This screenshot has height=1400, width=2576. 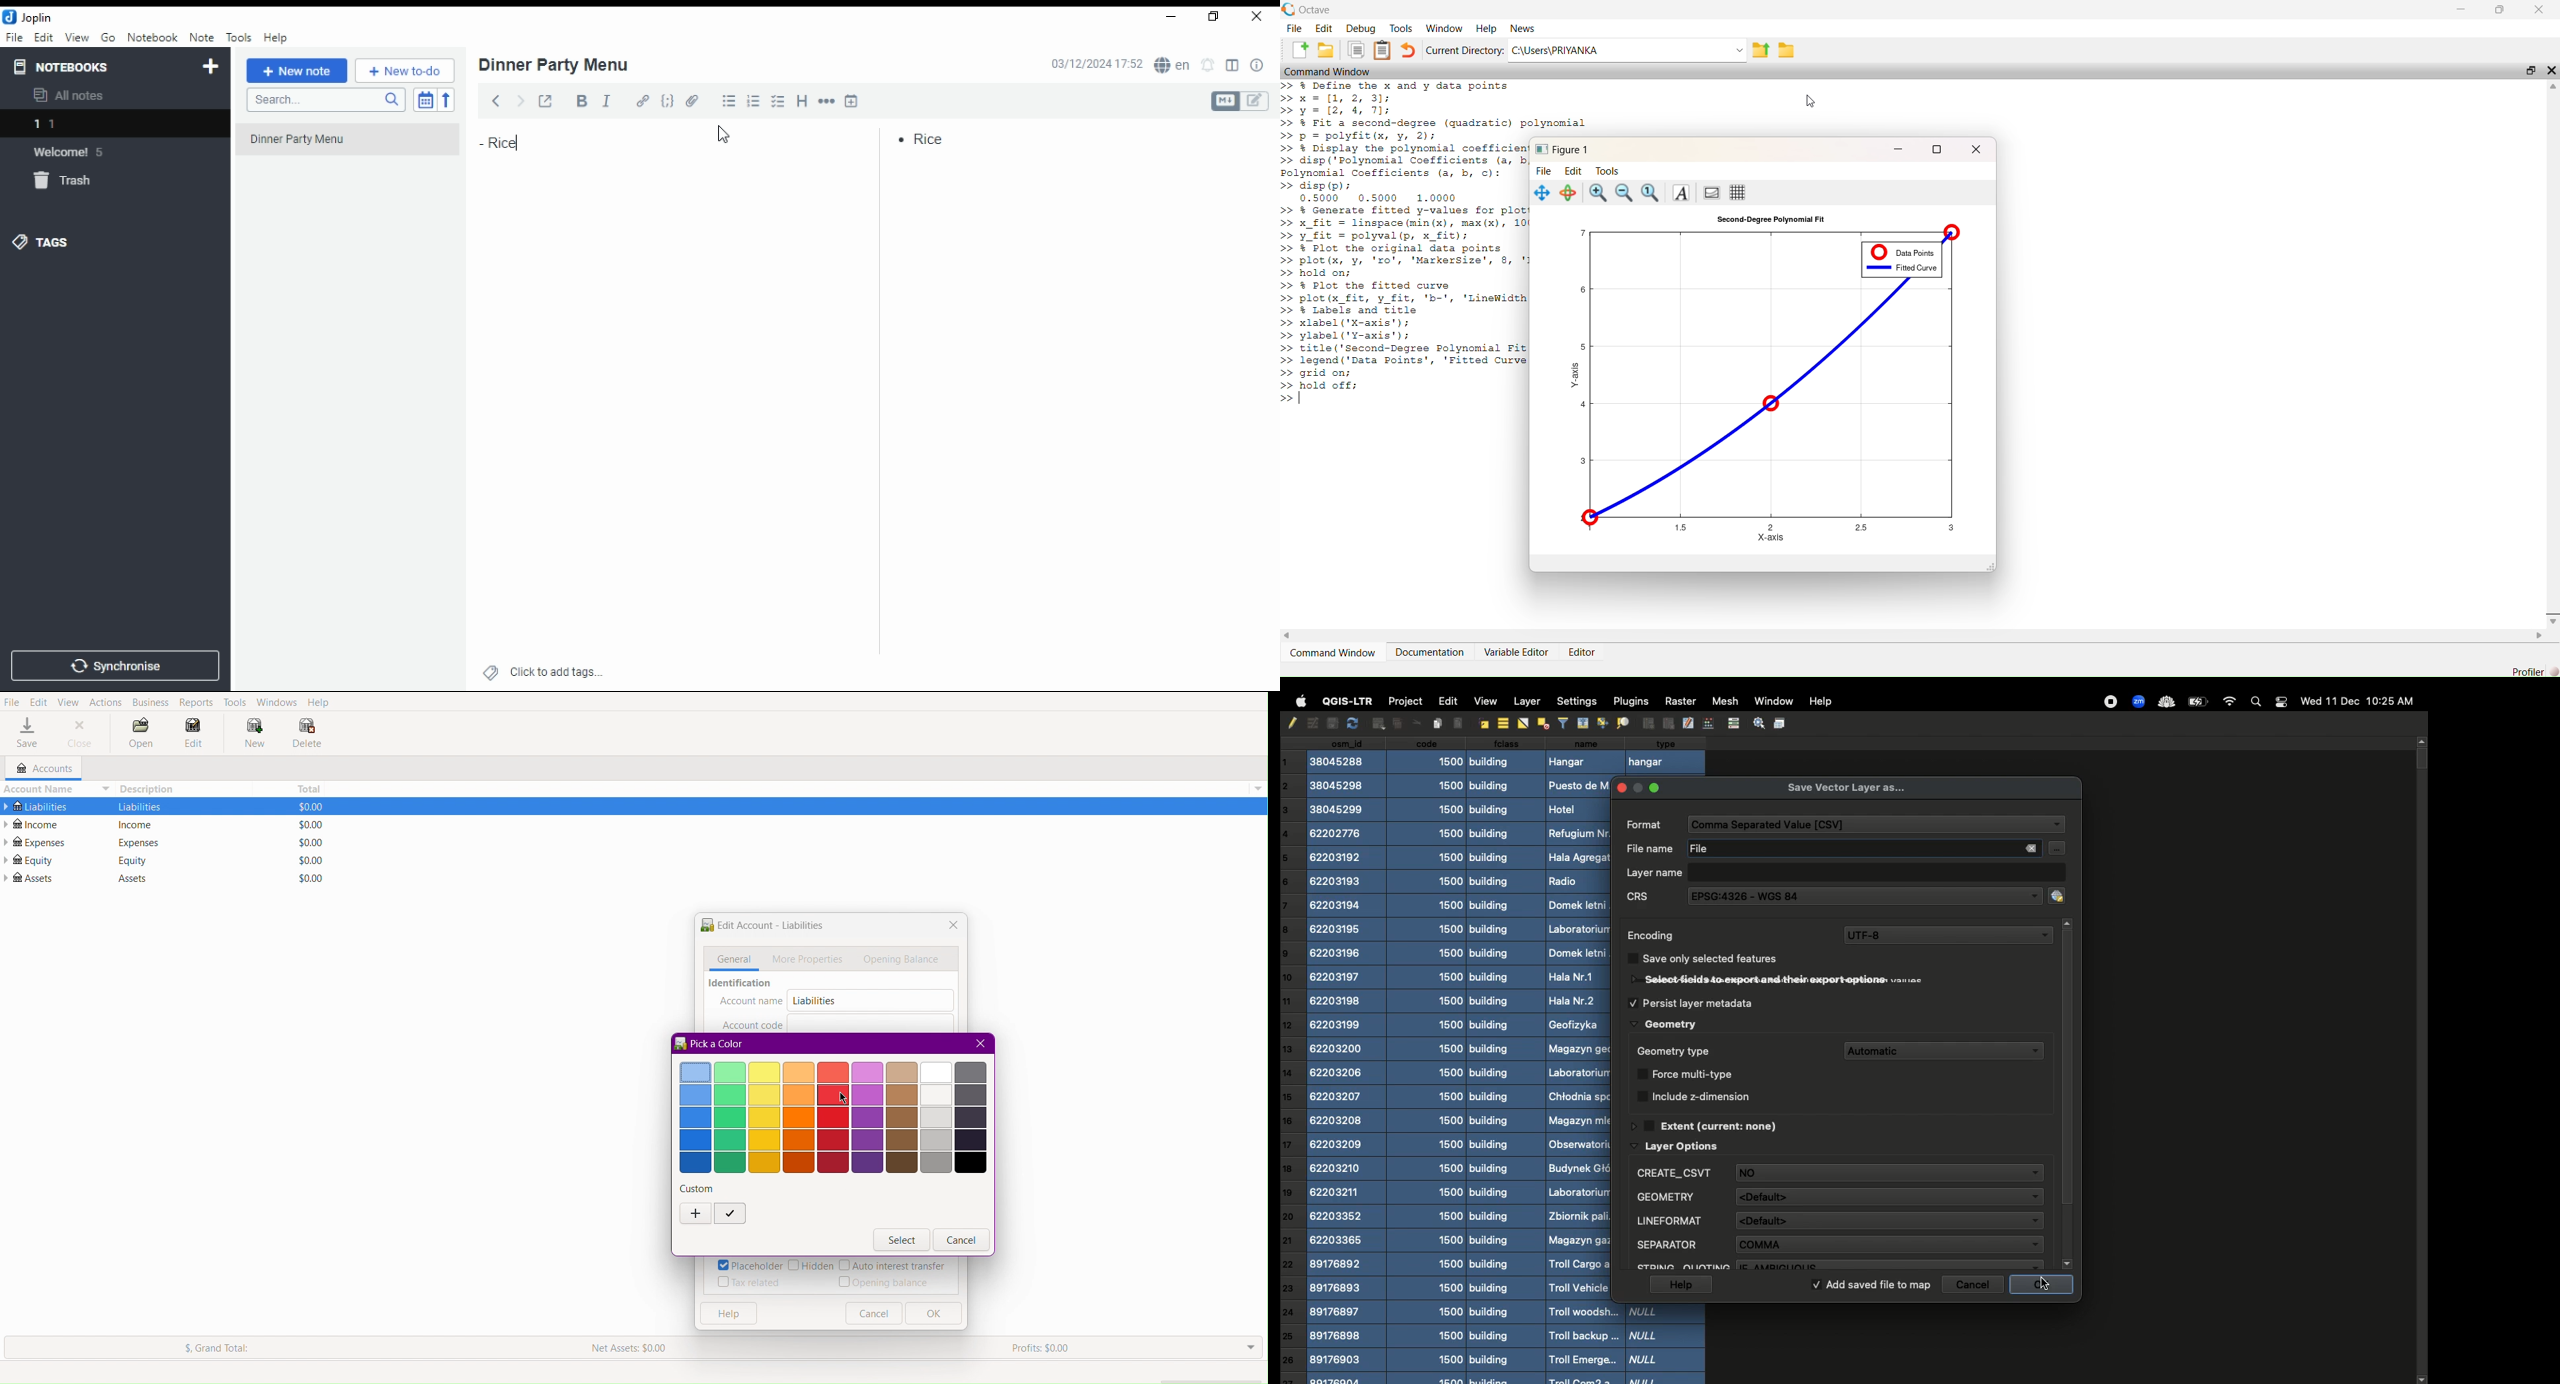 What do you see at coordinates (578, 101) in the screenshot?
I see `bold` at bounding box center [578, 101].